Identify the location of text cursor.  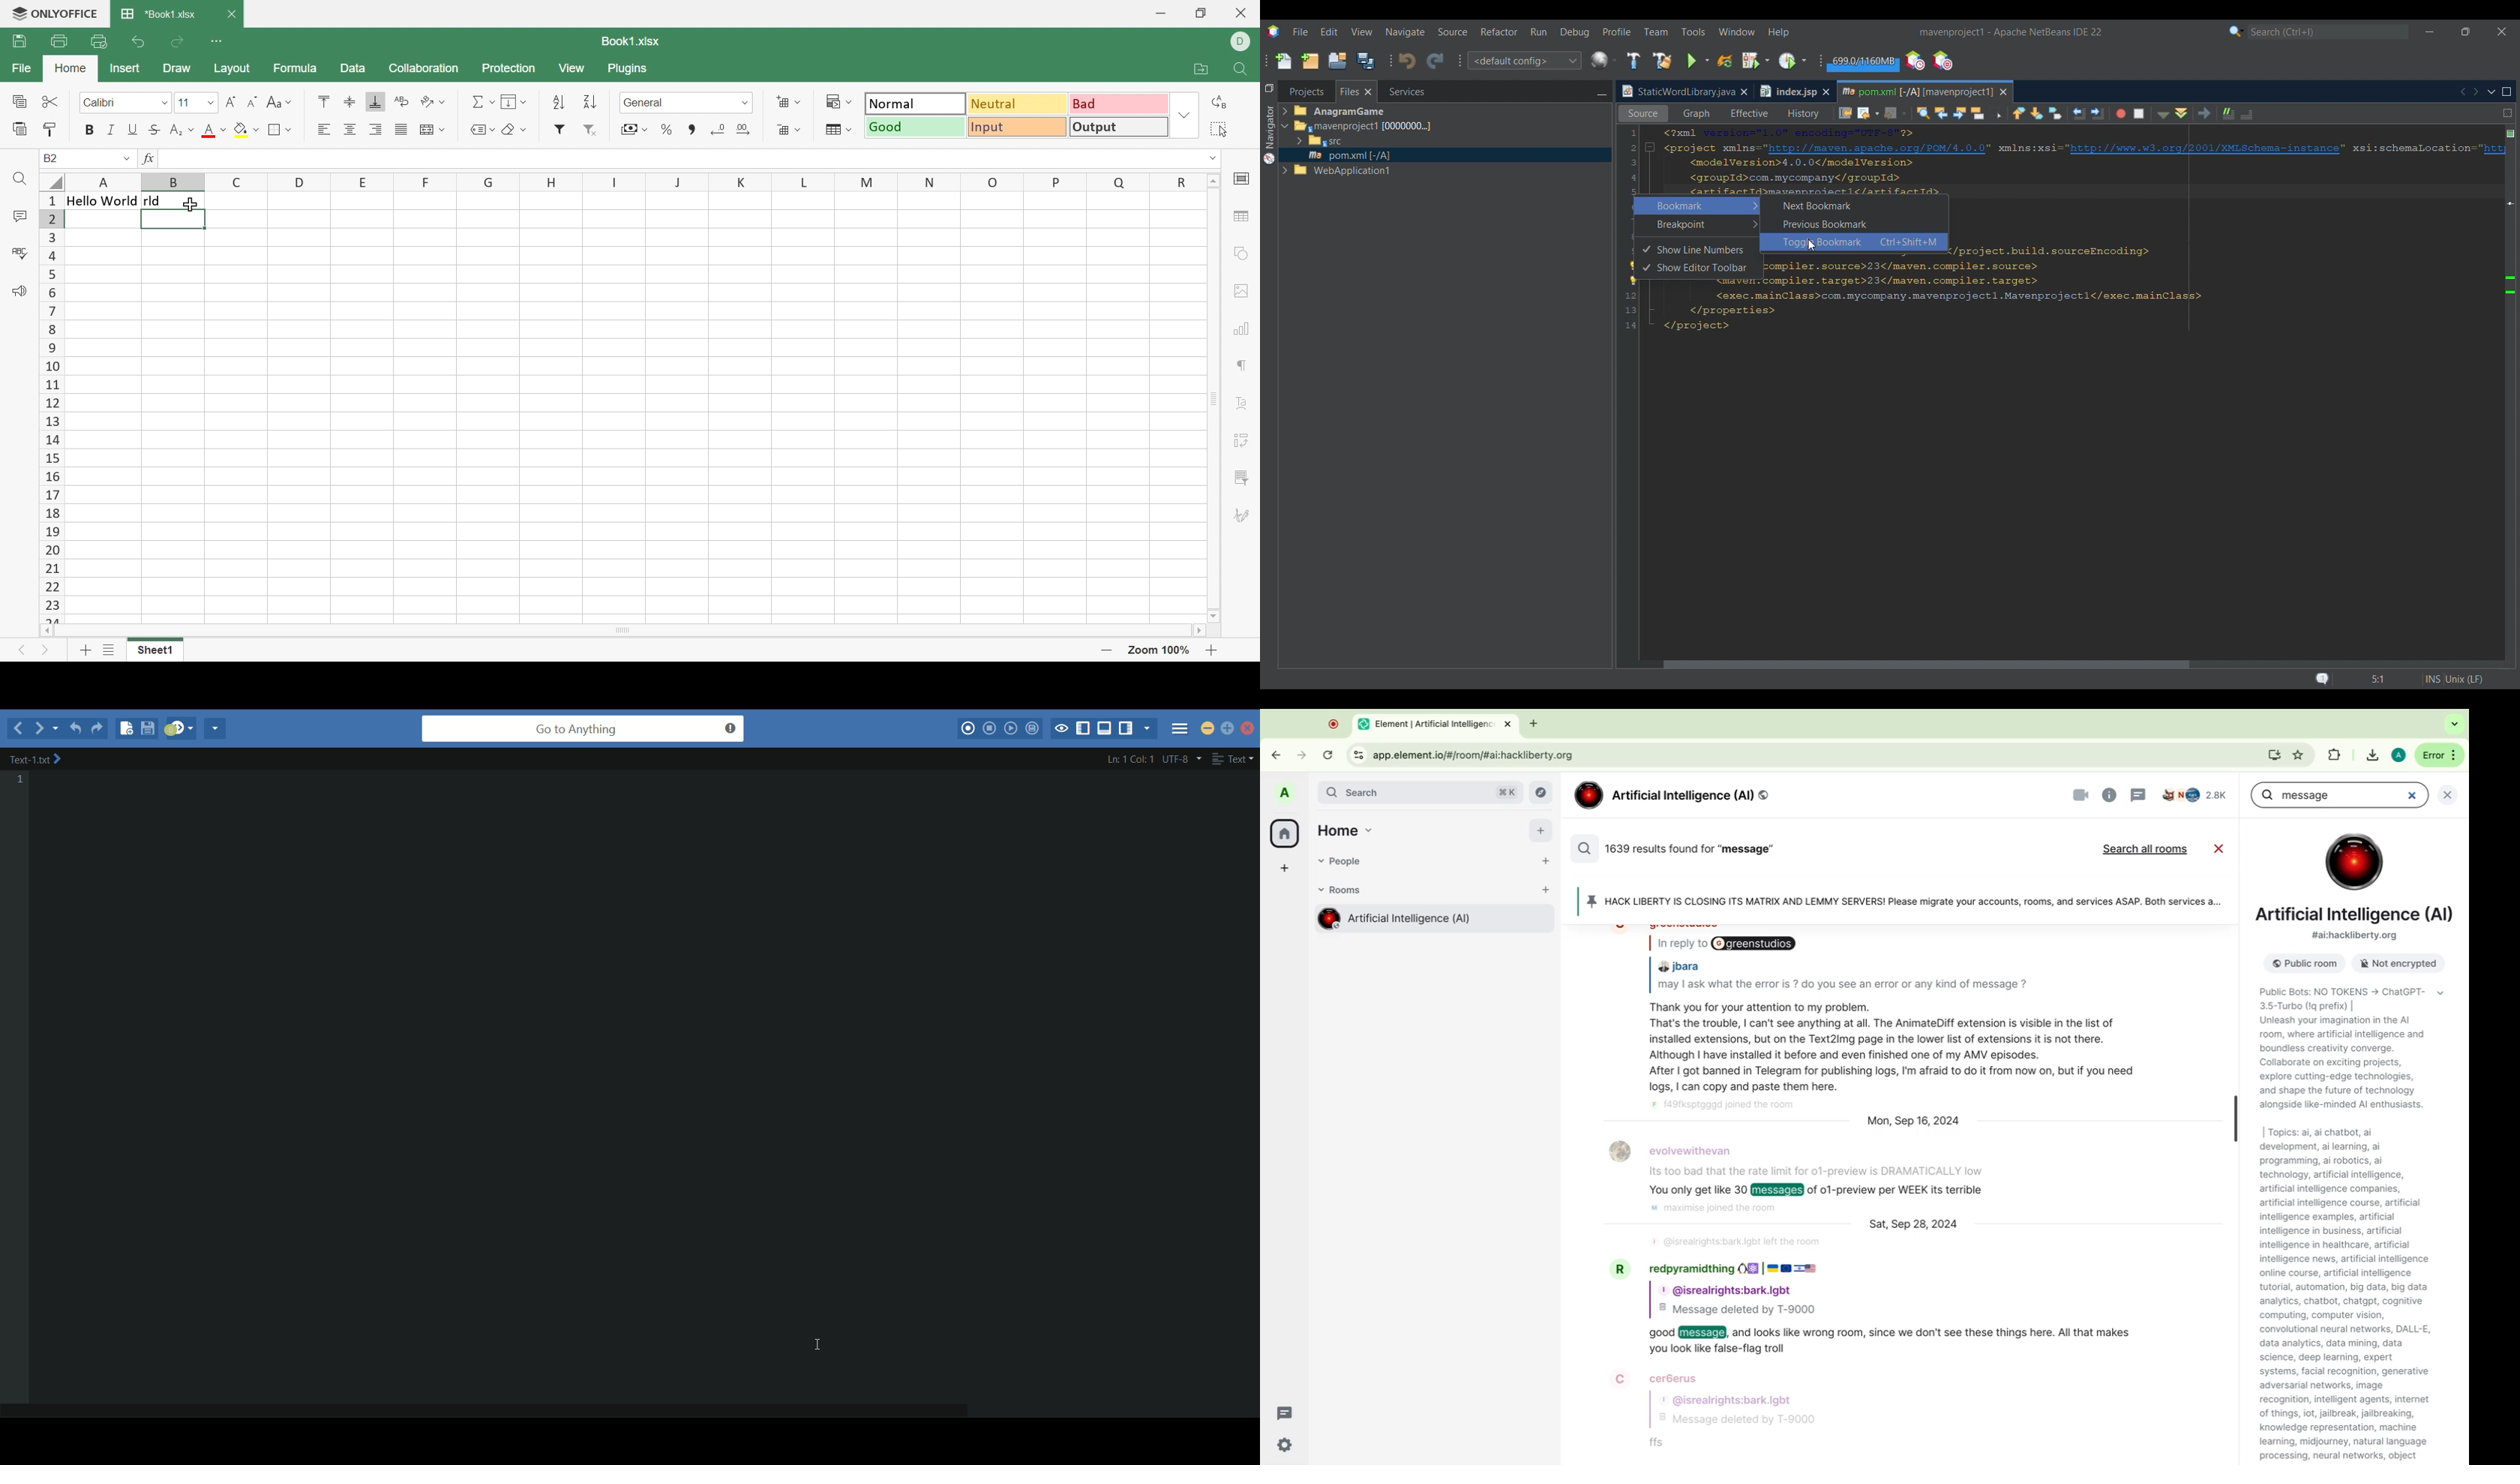
(821, 1344).